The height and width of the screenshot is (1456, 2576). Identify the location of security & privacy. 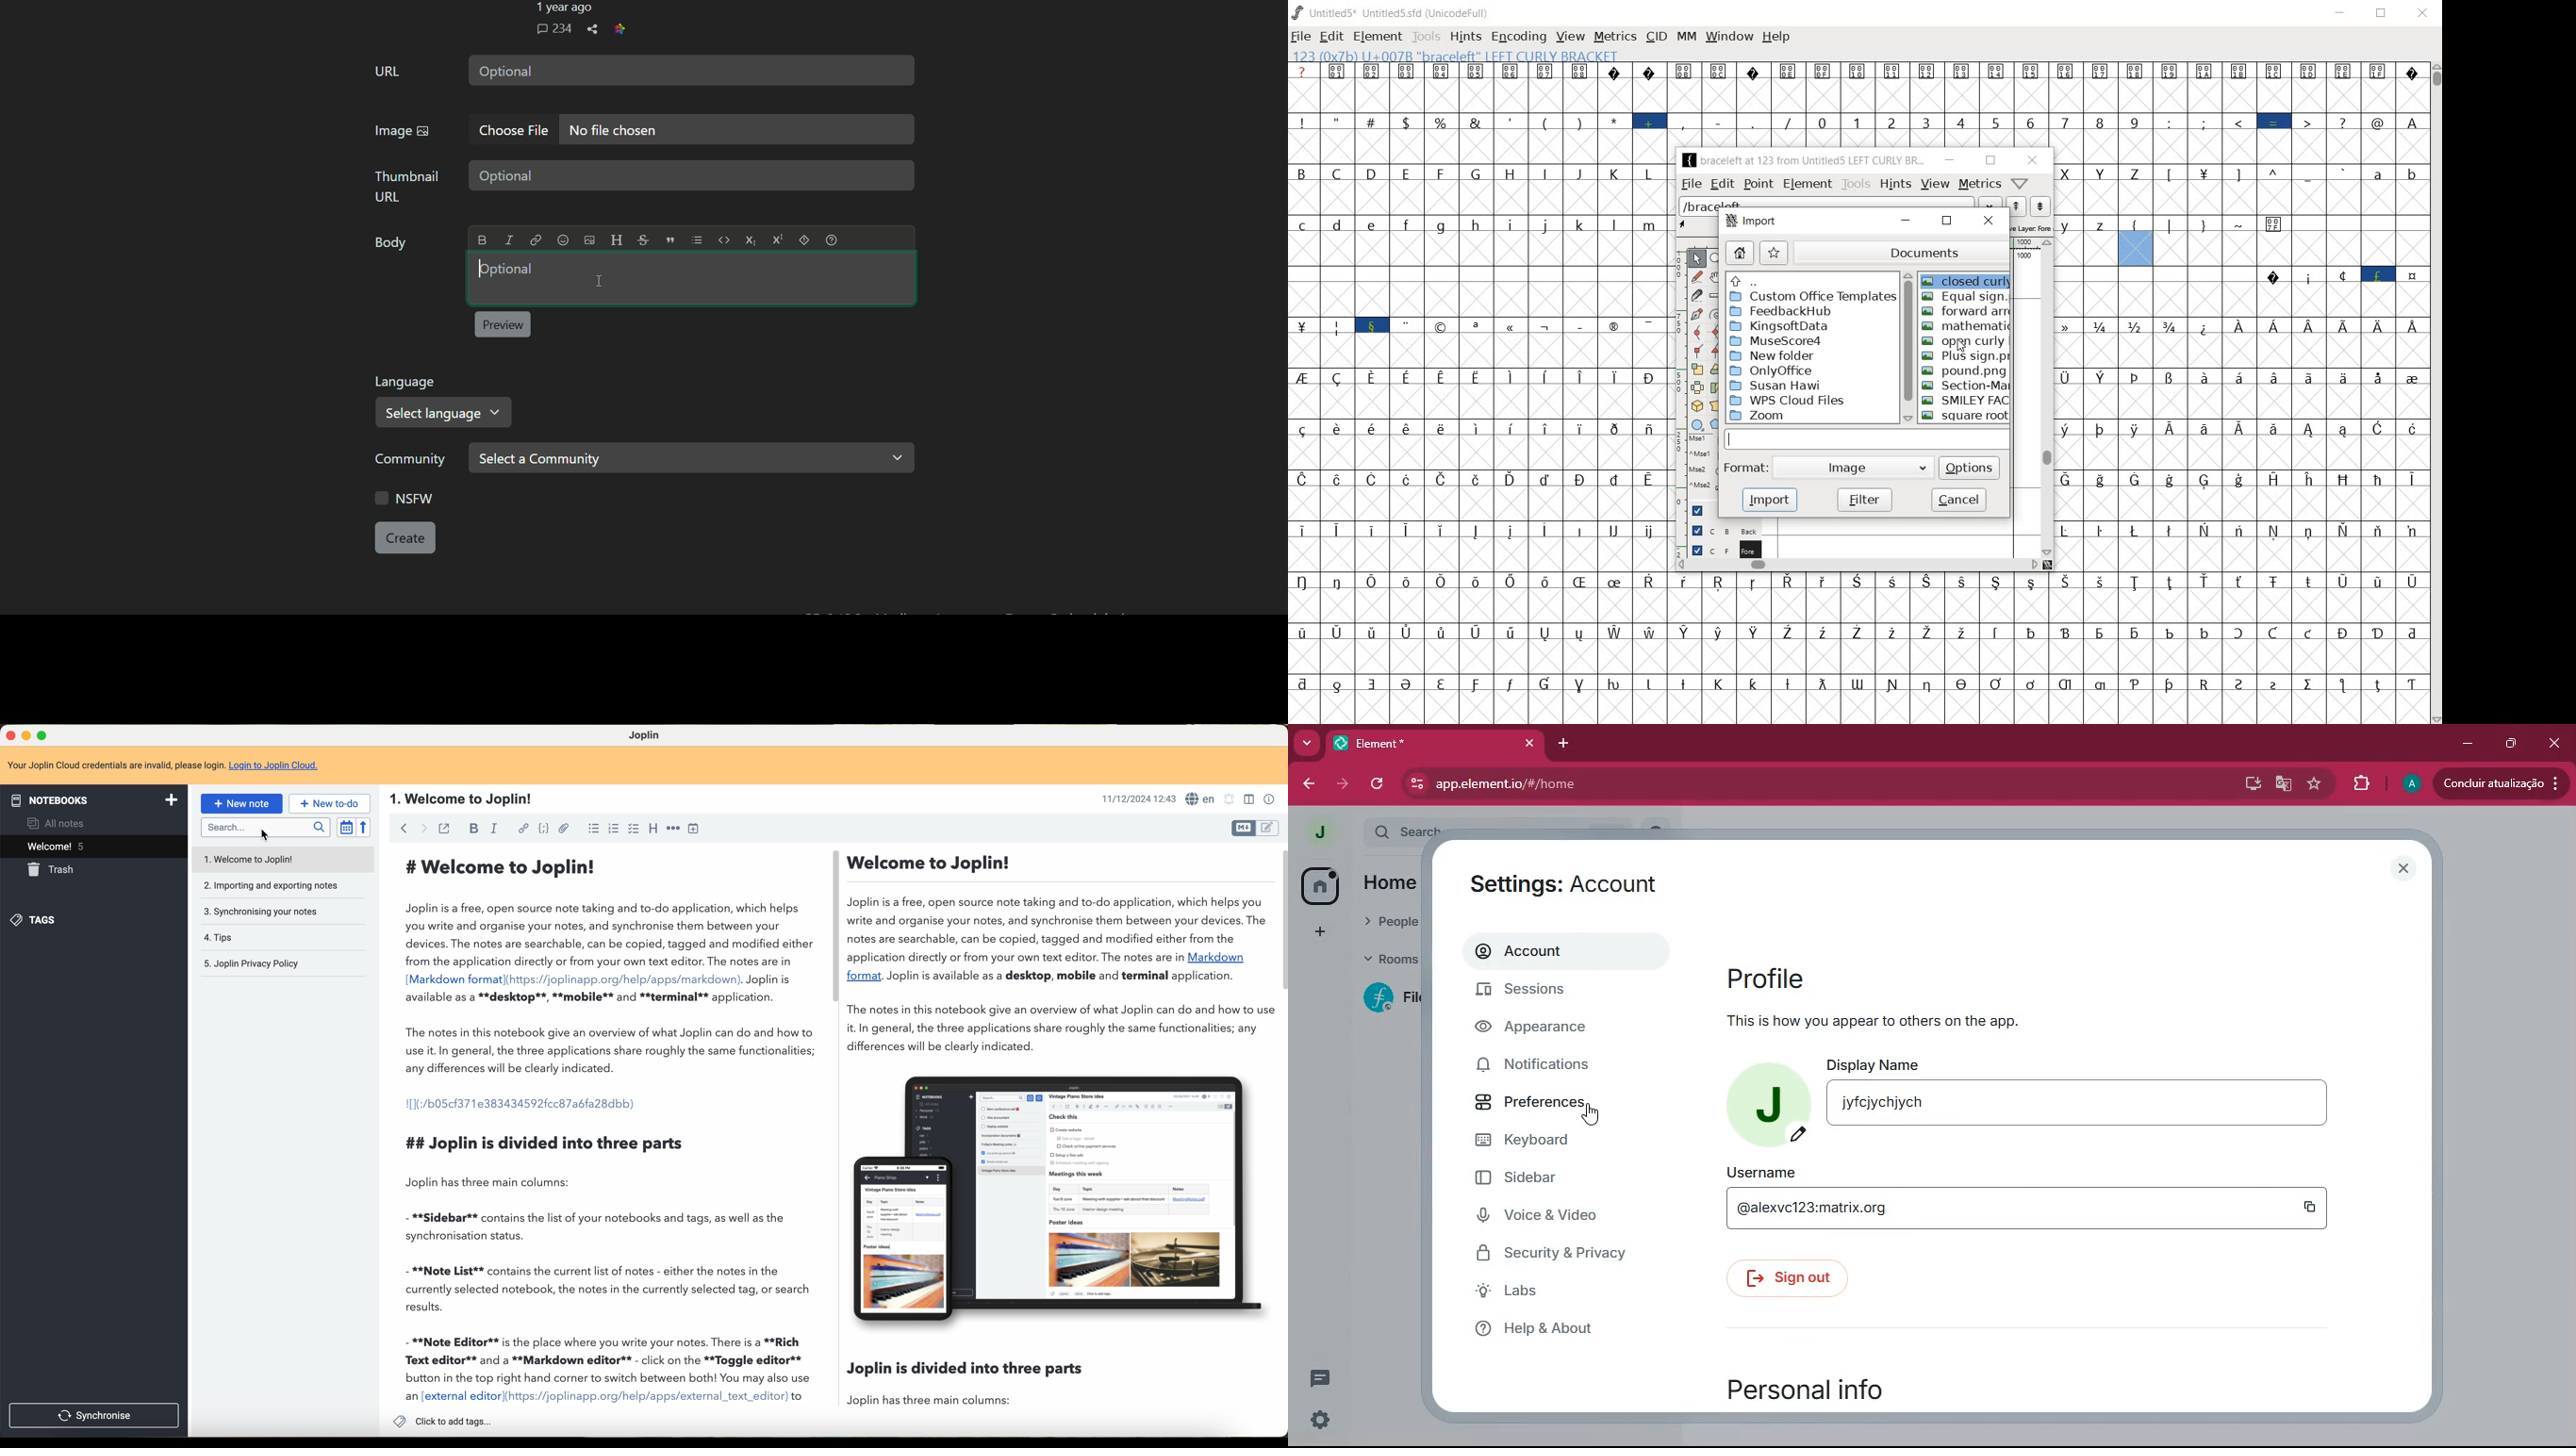
(1553, 1252).